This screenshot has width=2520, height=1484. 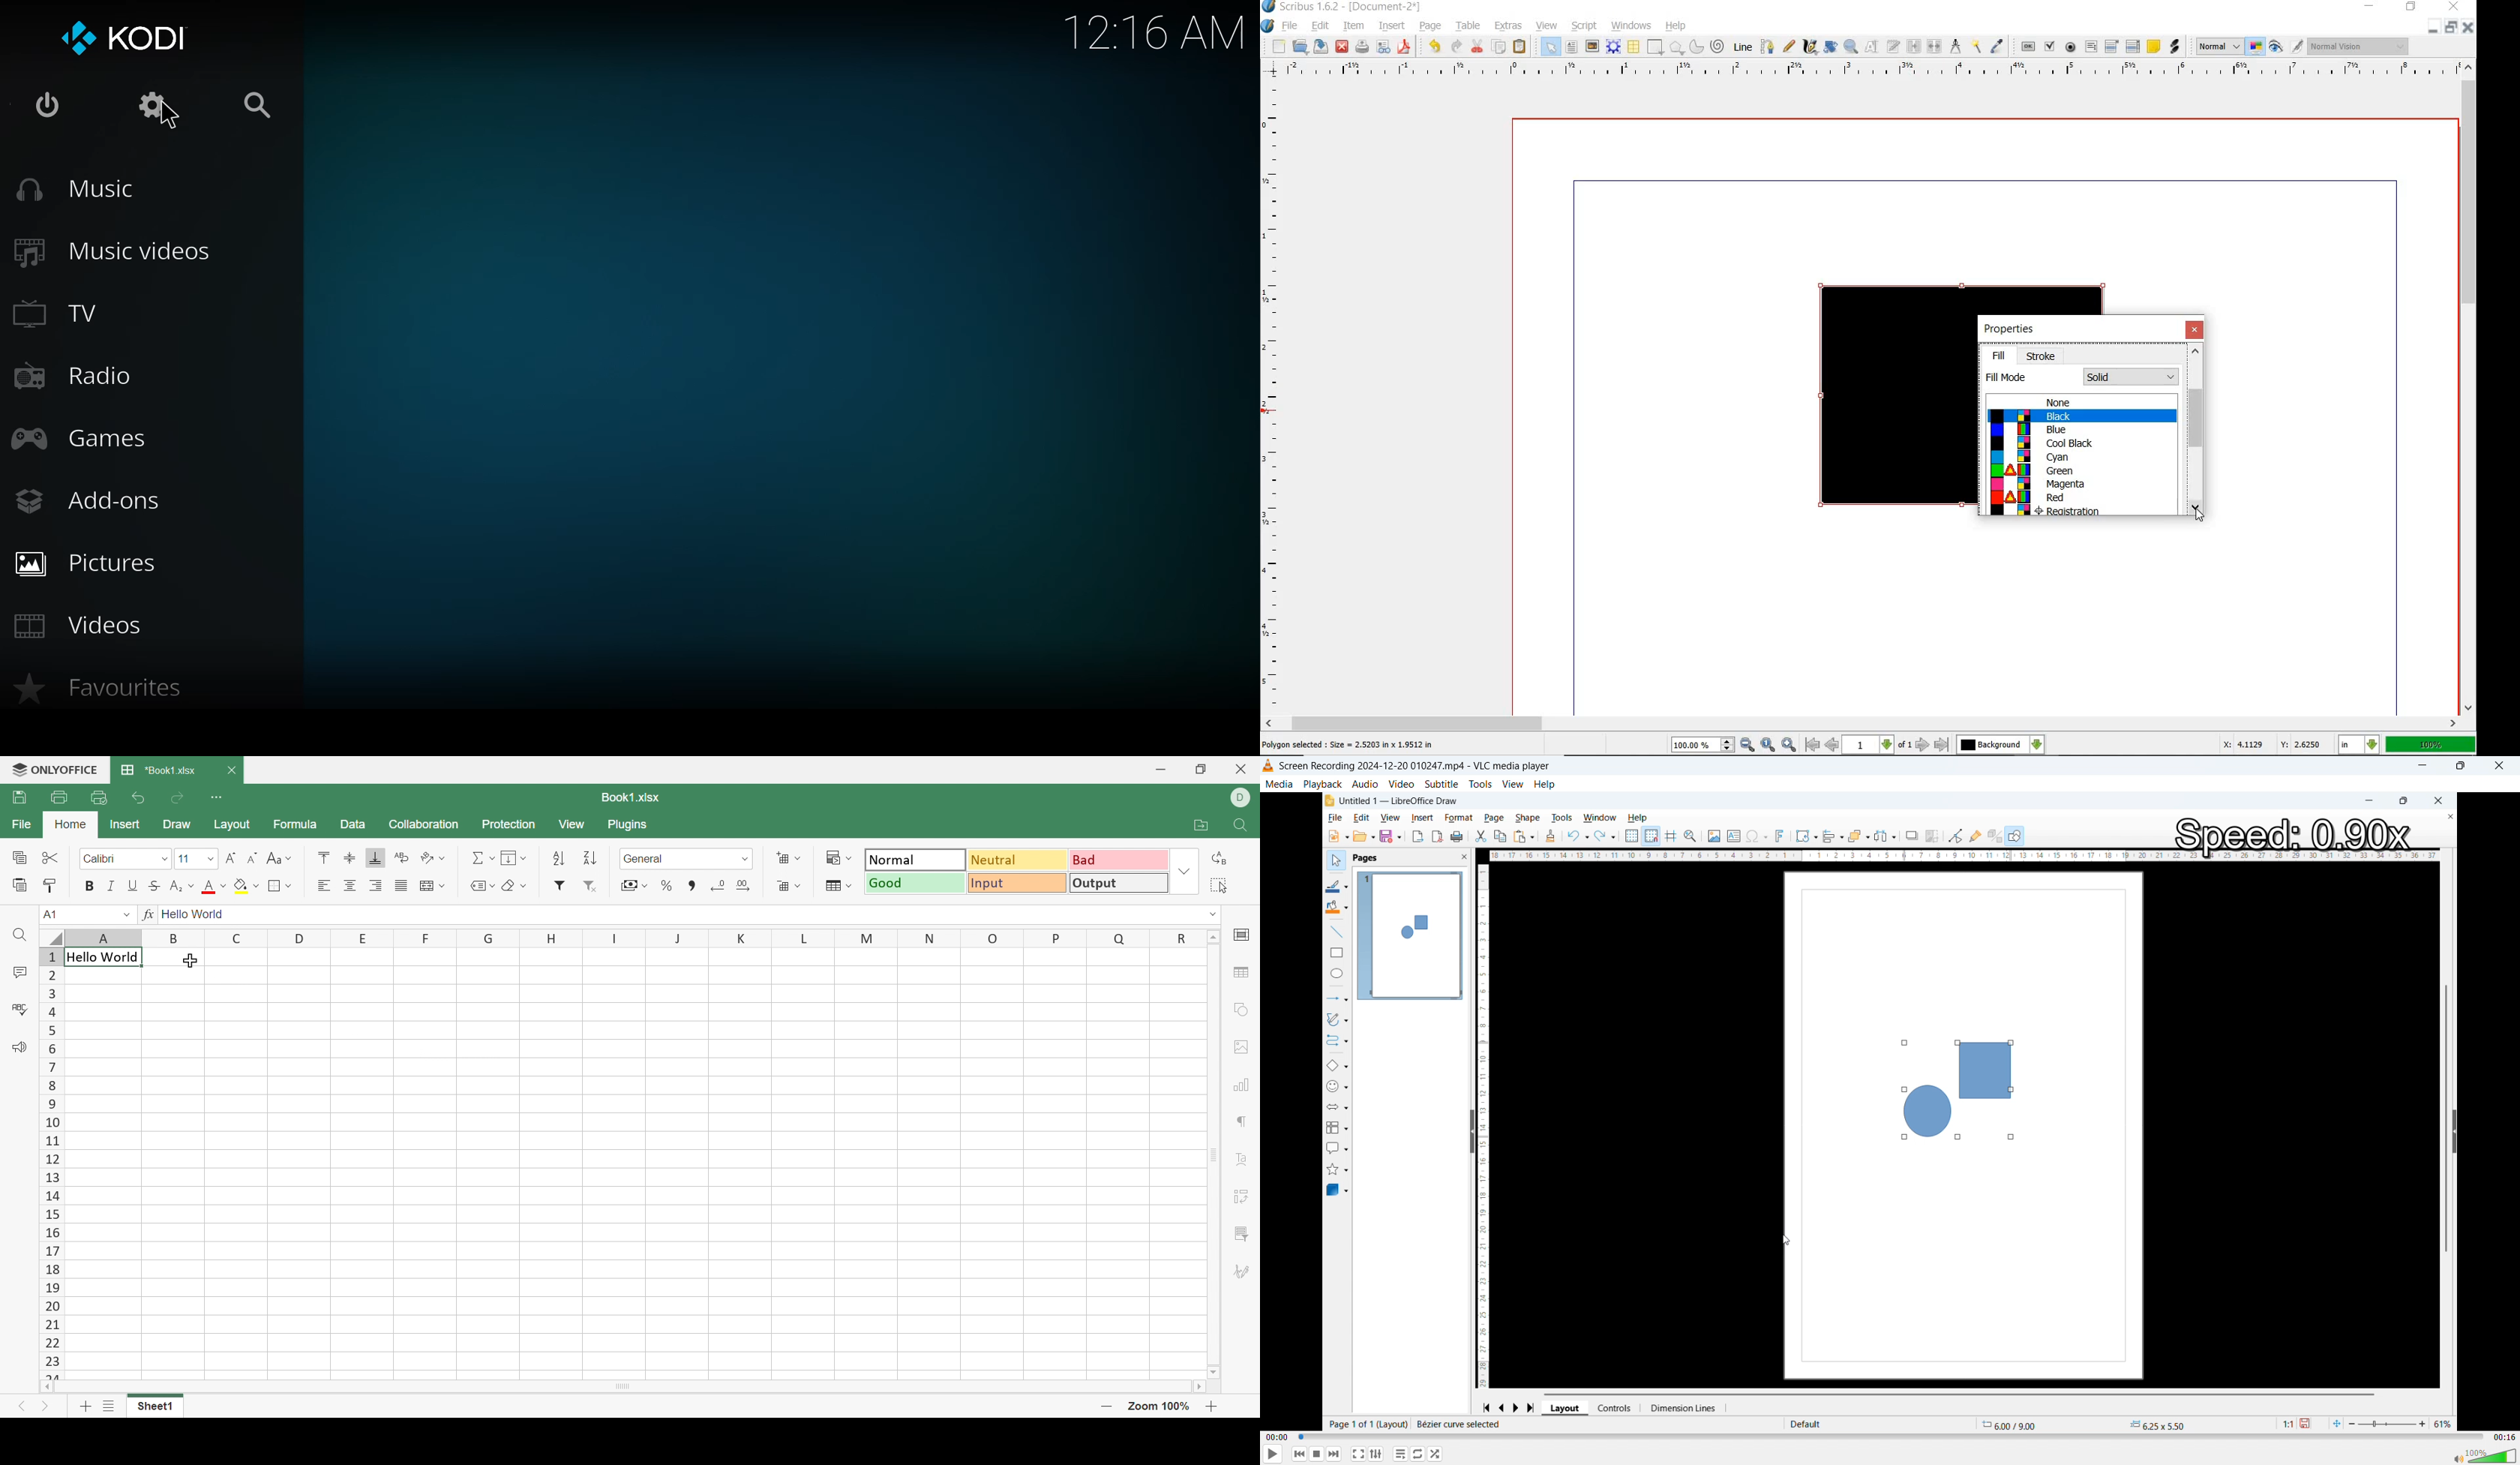 I want to click on Cyan, so click(x=2081, y=457).